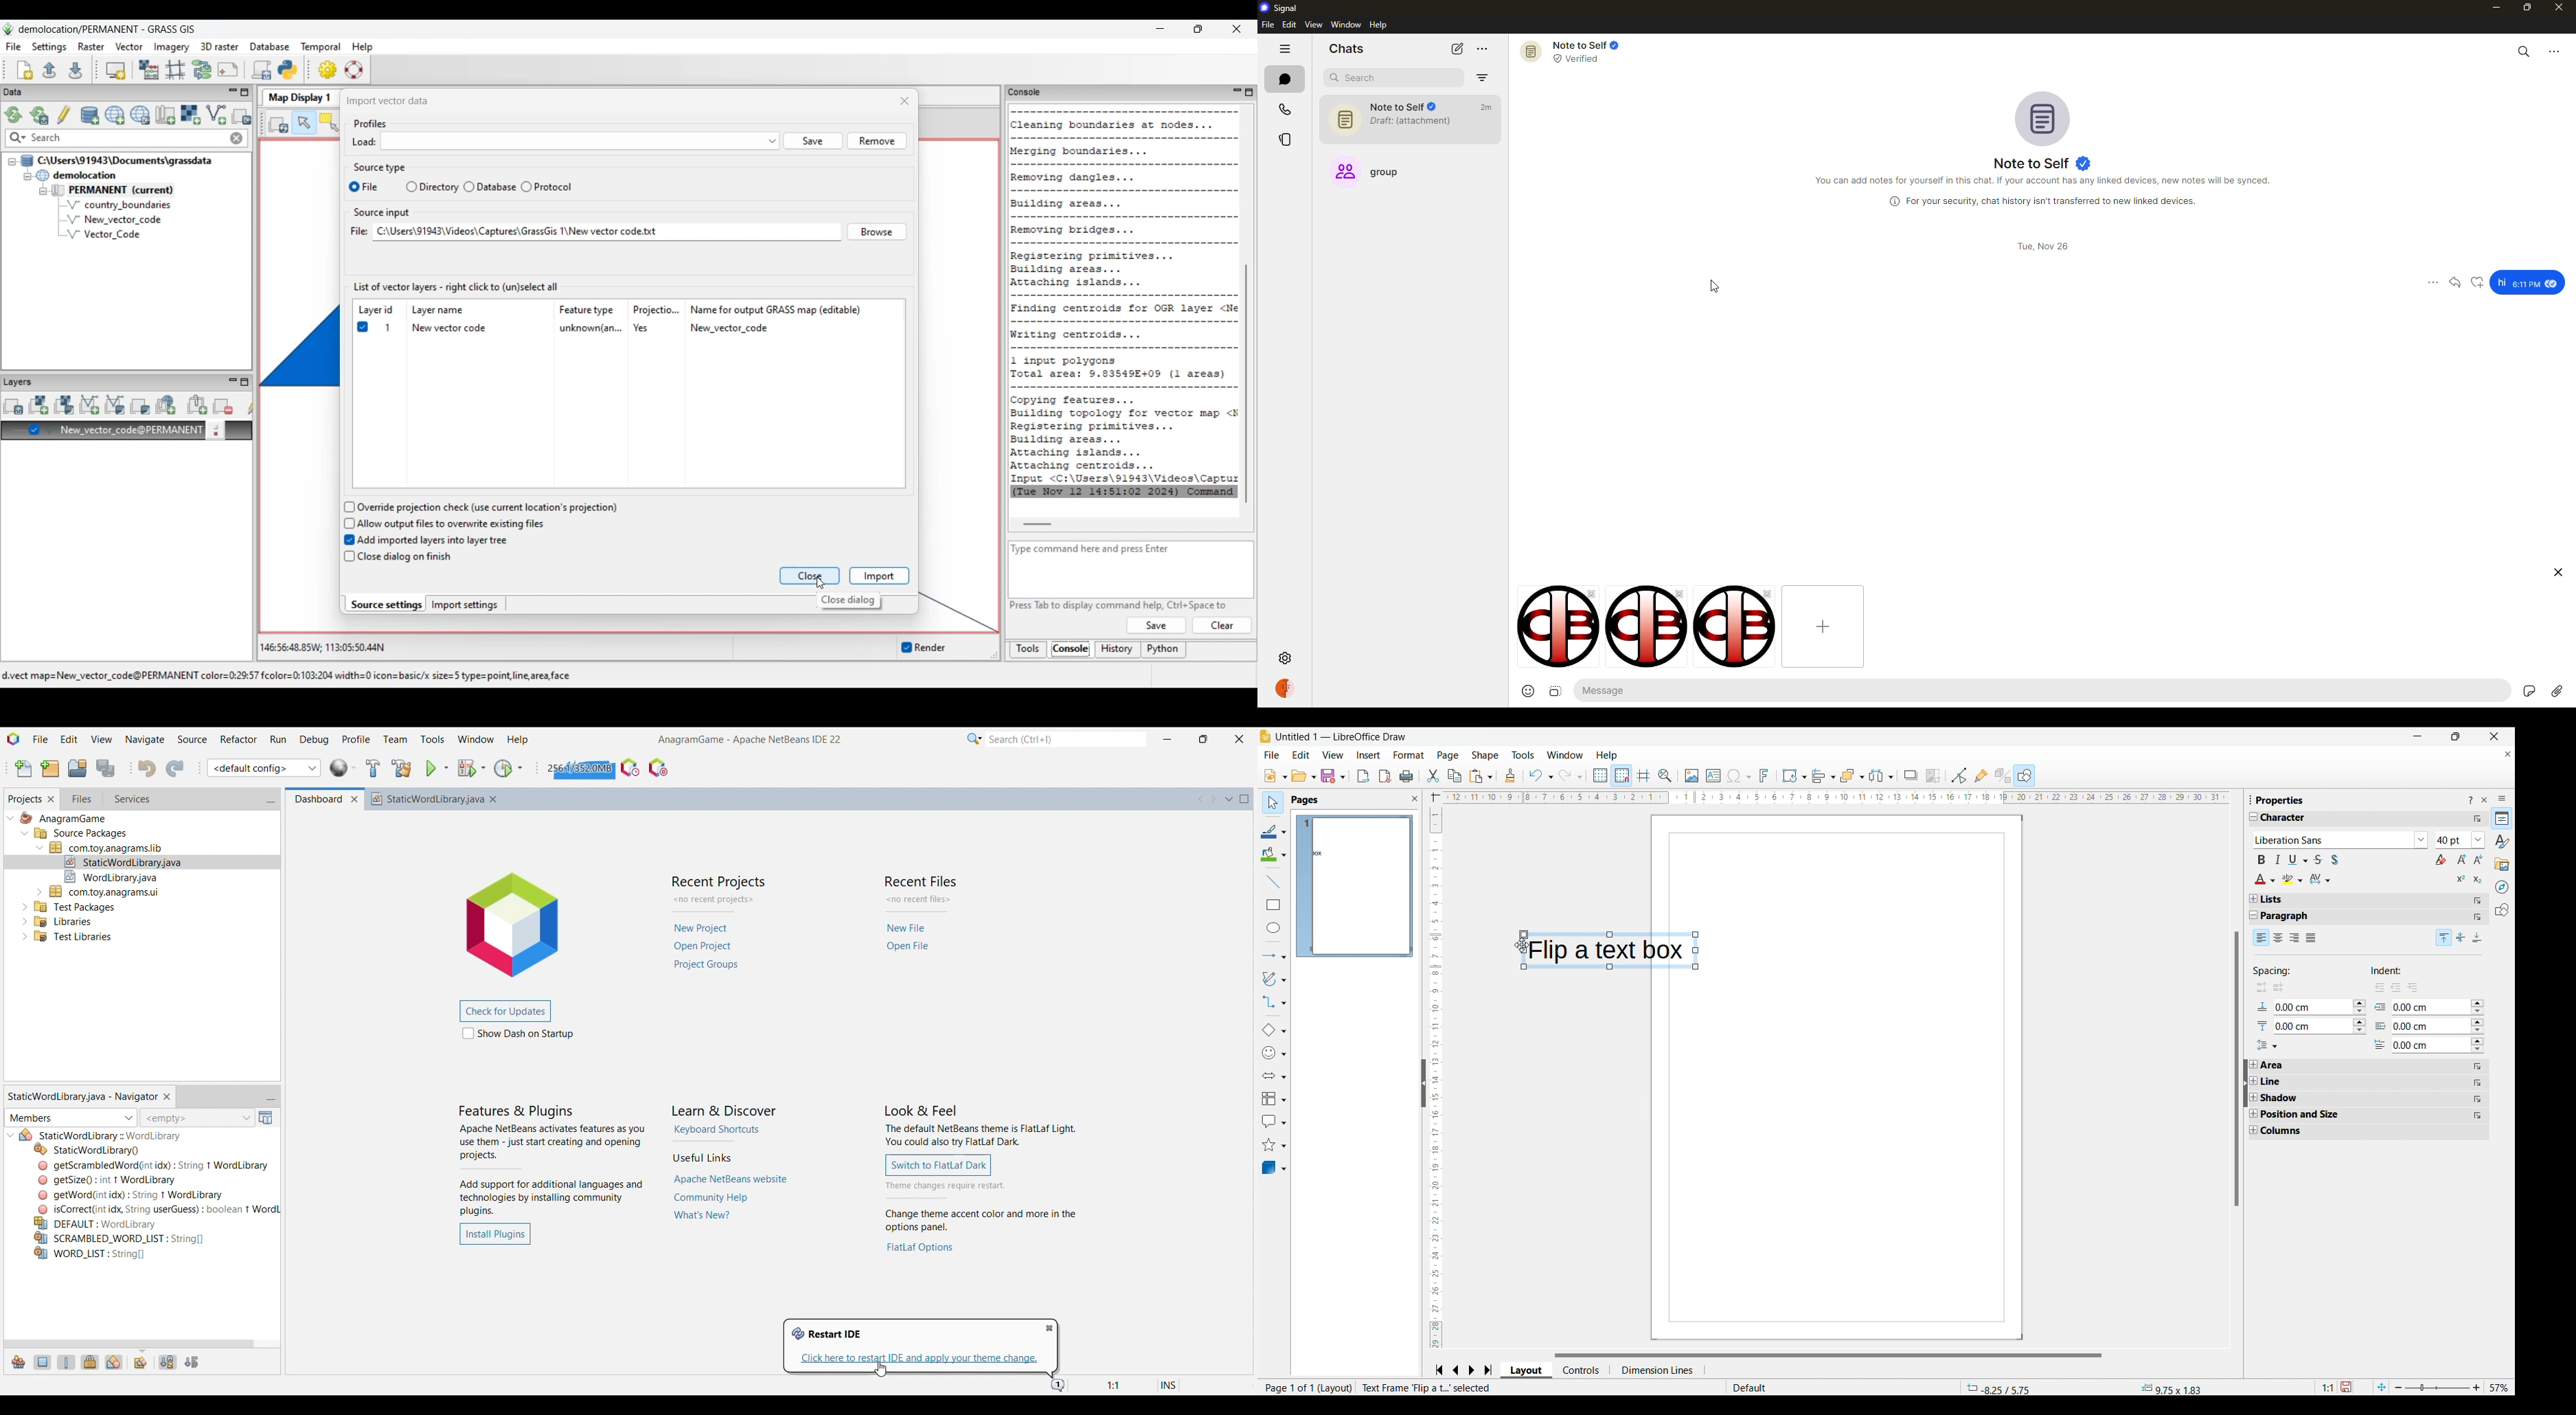  I want to click on help, so click(1378, 25).